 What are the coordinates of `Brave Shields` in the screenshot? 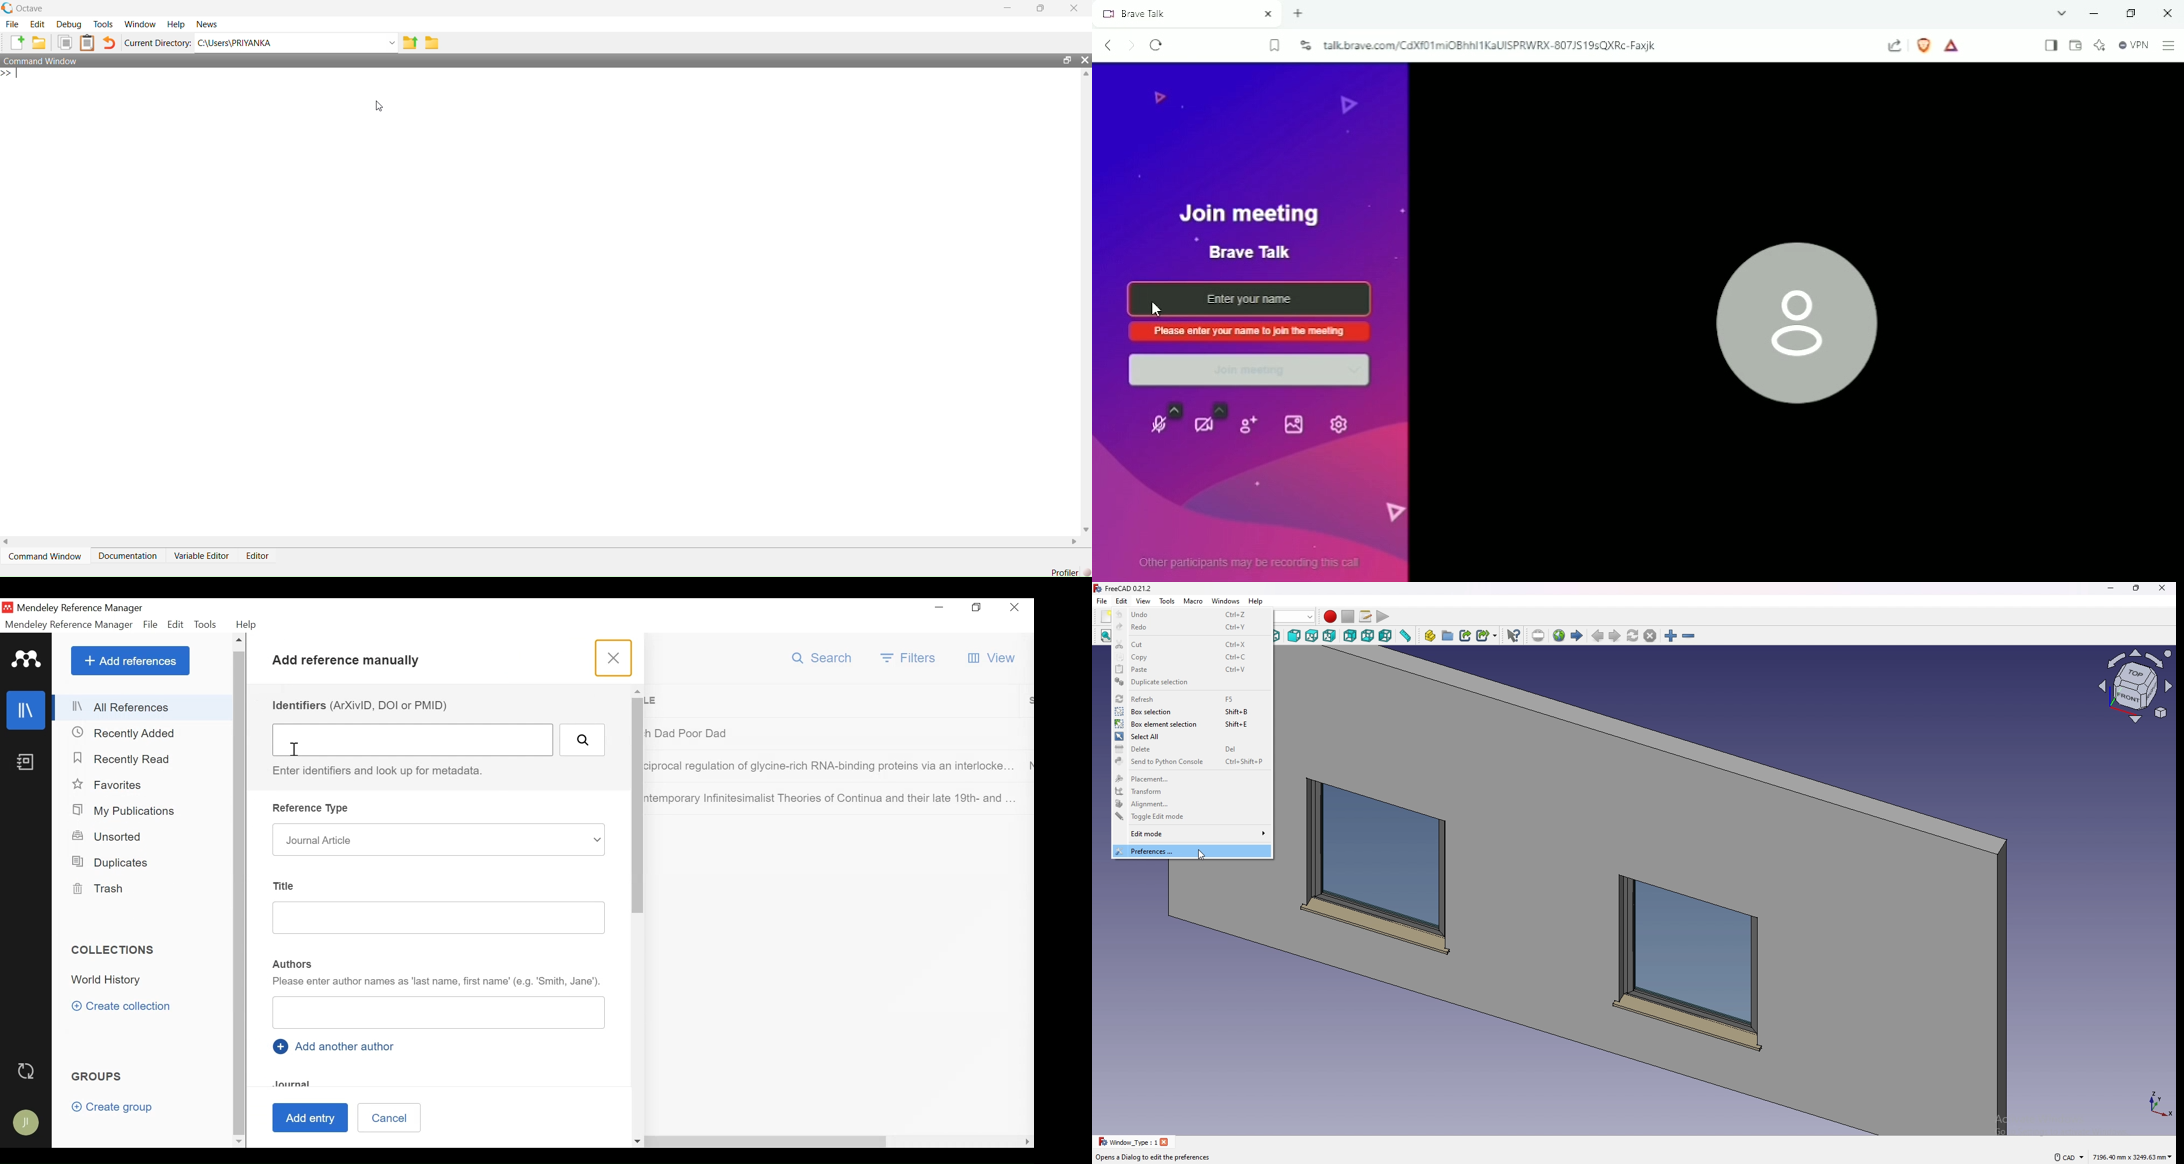 It's located at (1924, 45).